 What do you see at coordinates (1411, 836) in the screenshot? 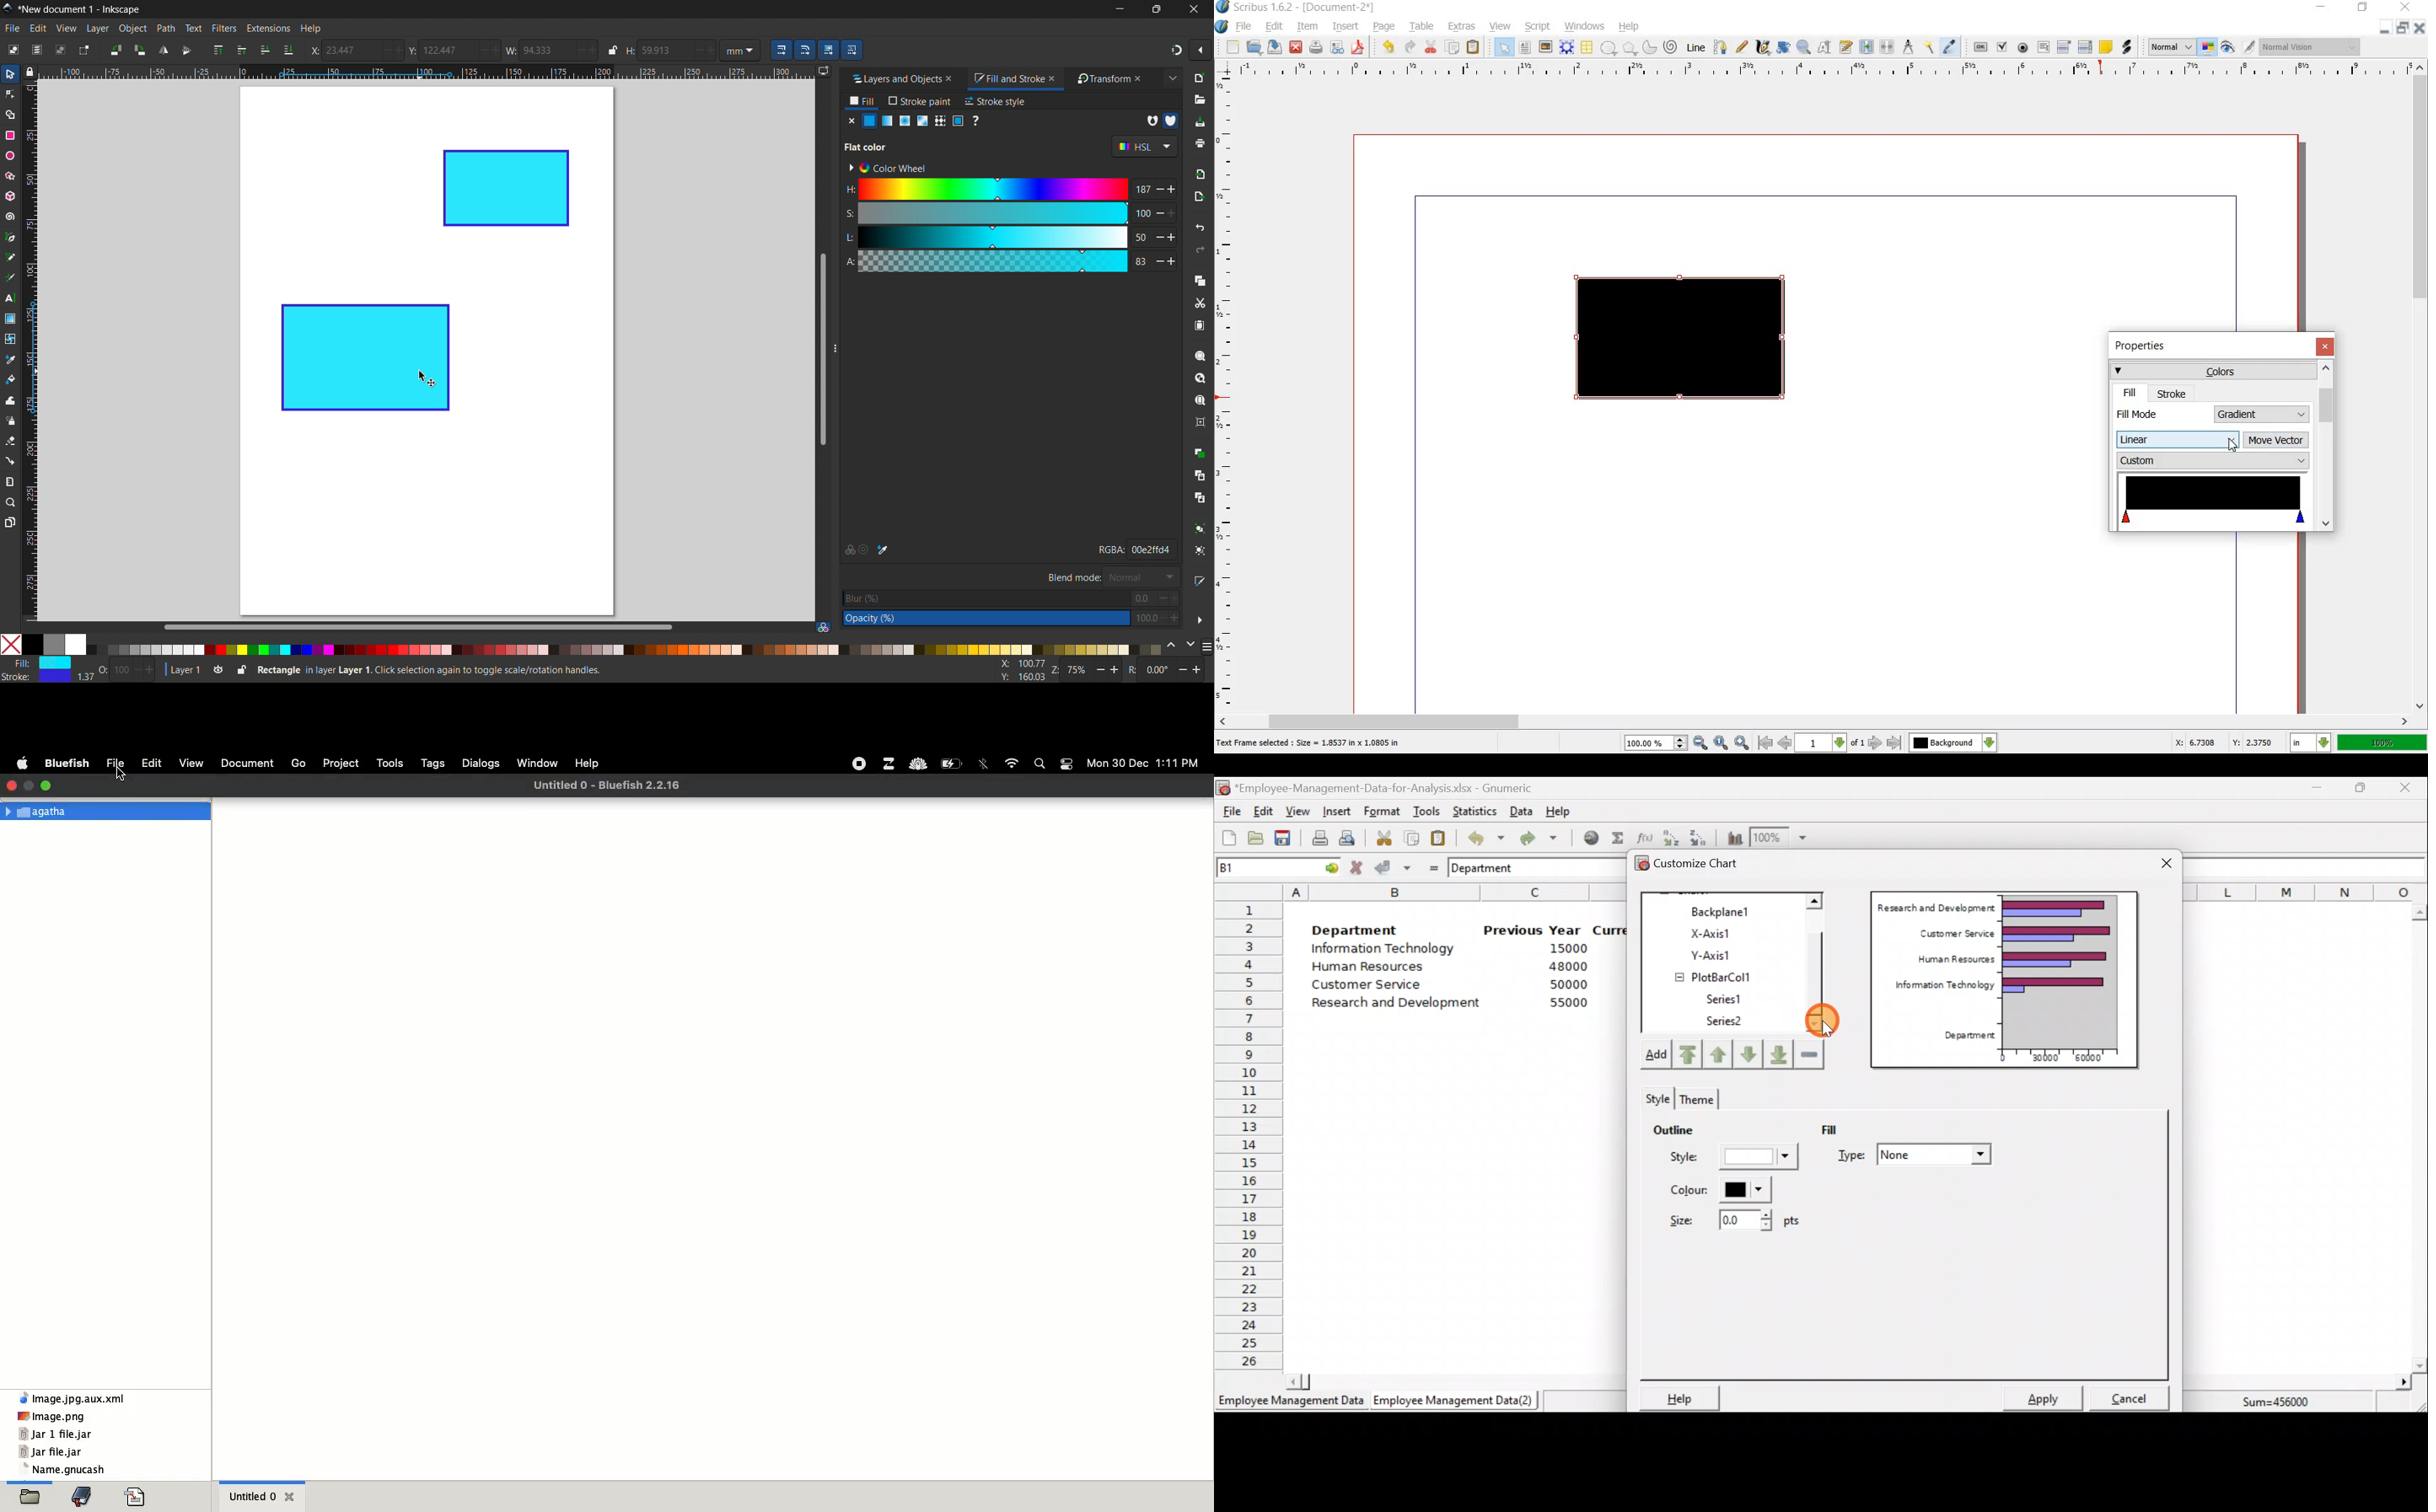
I see `Copy the selection` at bounding box center [1411, 836].